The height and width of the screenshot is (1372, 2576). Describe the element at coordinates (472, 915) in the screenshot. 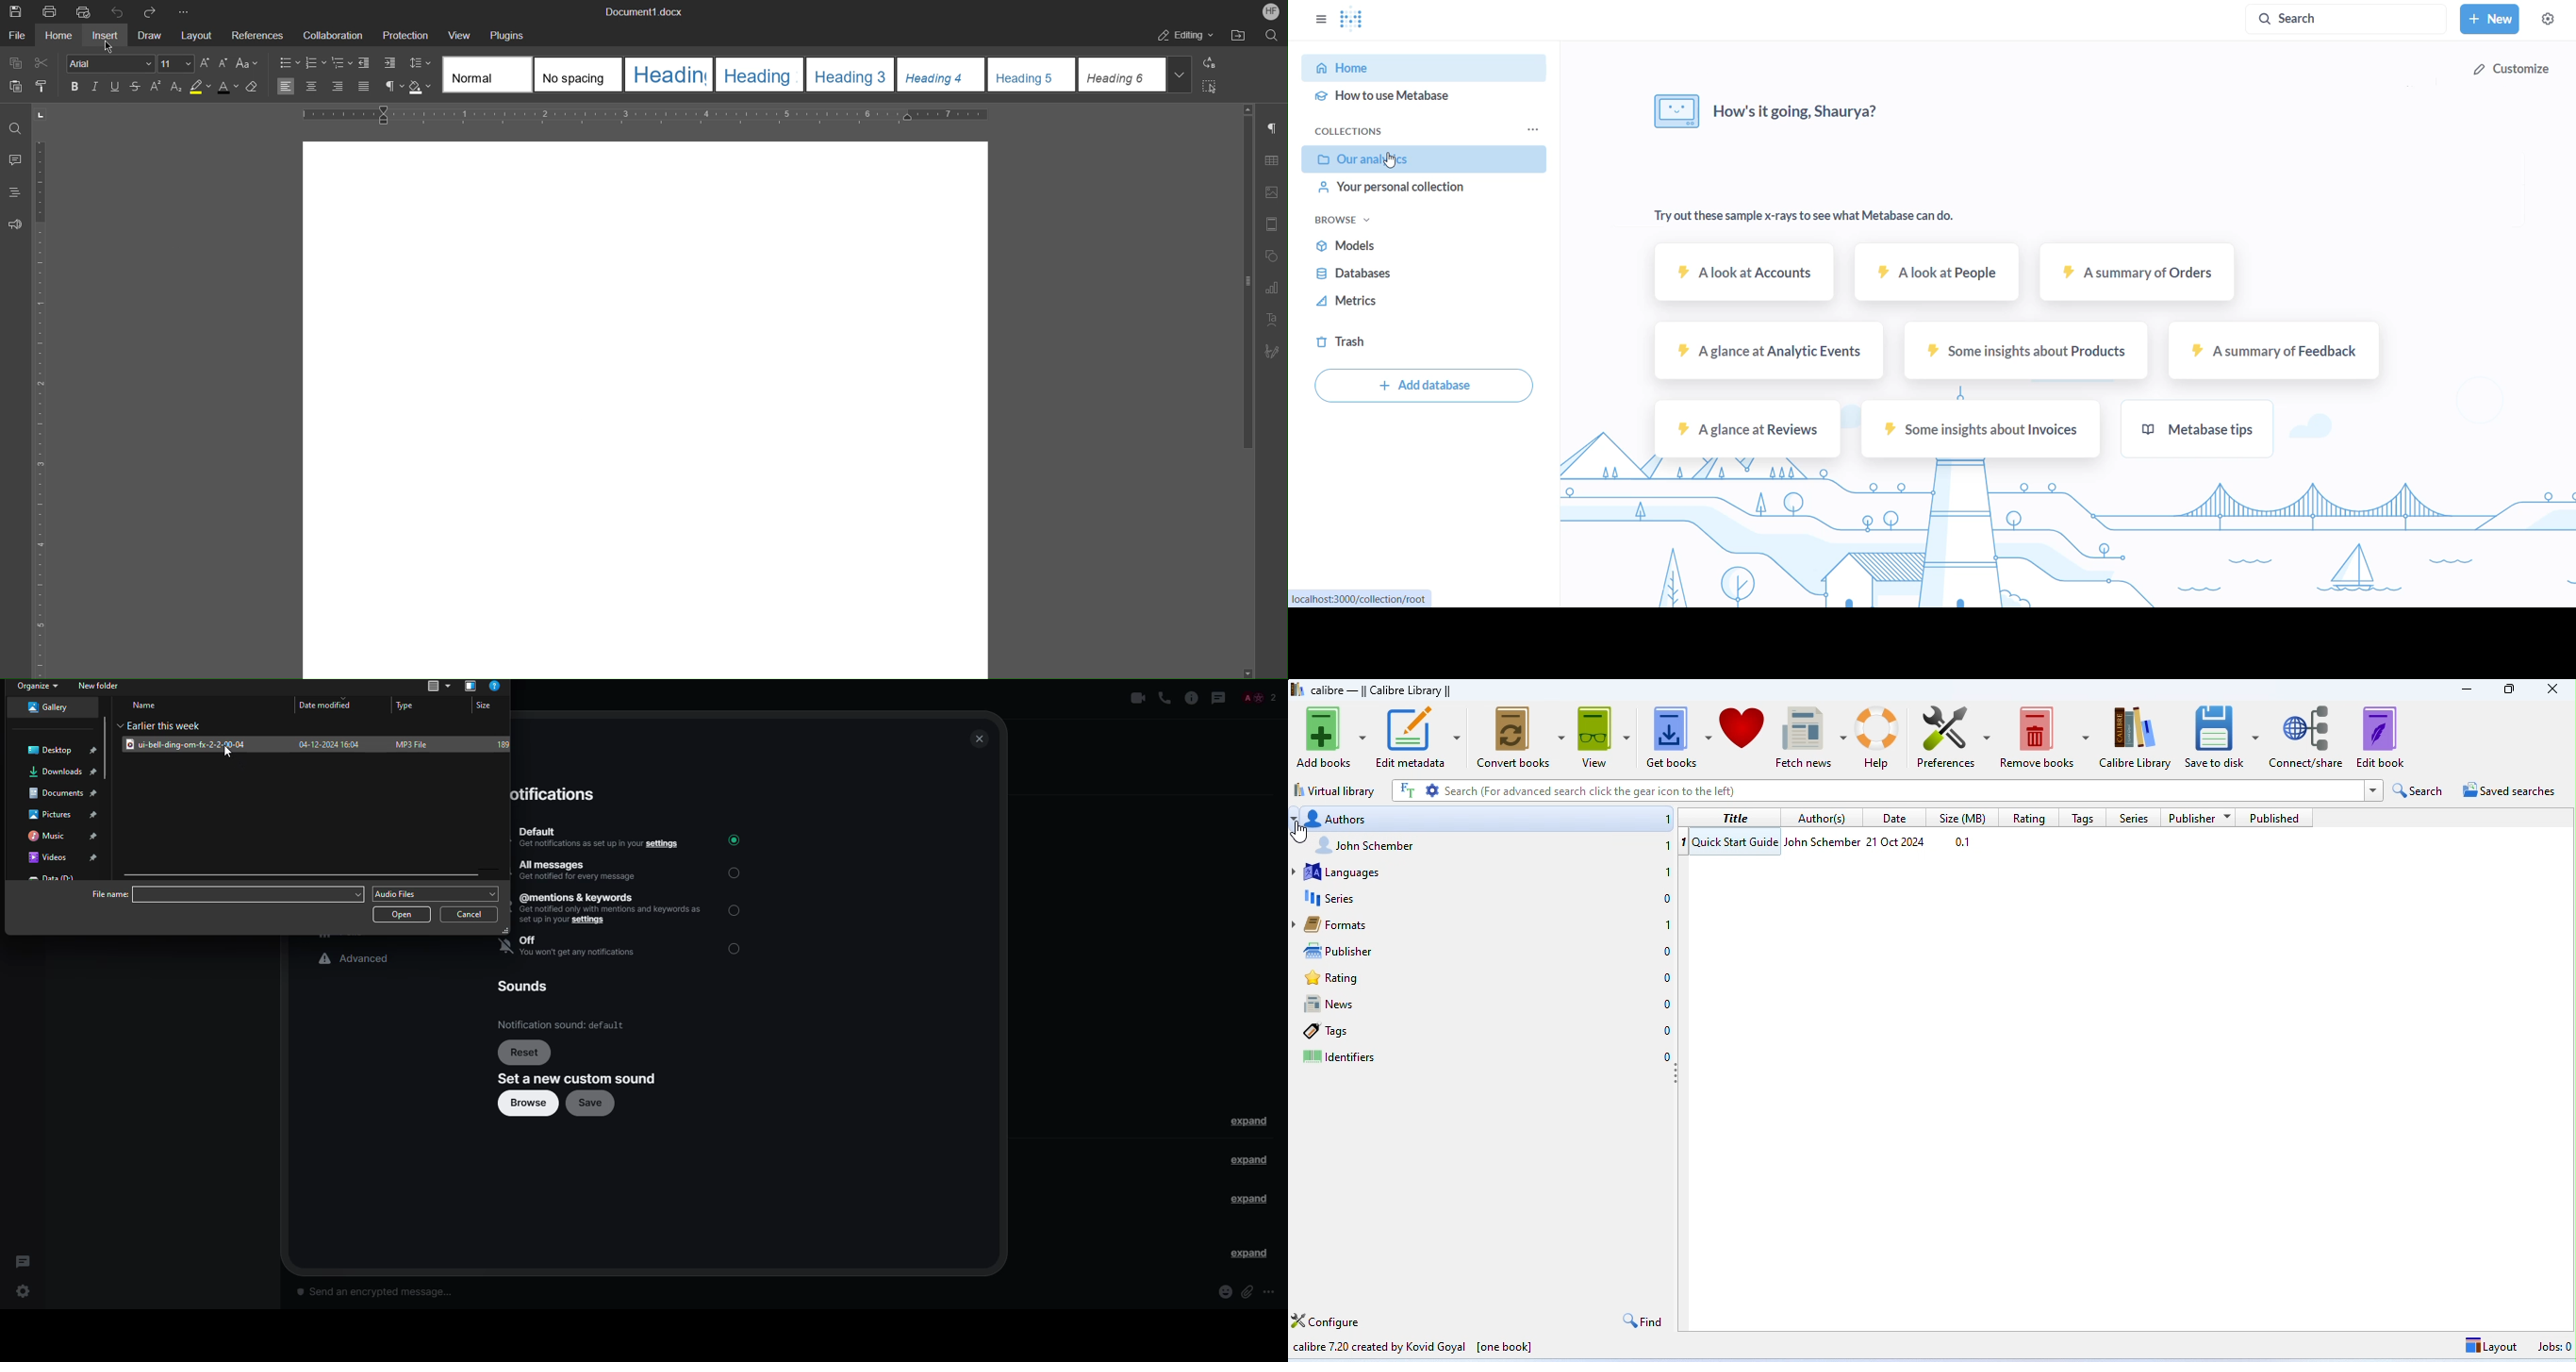

I see `cancel` at that location.